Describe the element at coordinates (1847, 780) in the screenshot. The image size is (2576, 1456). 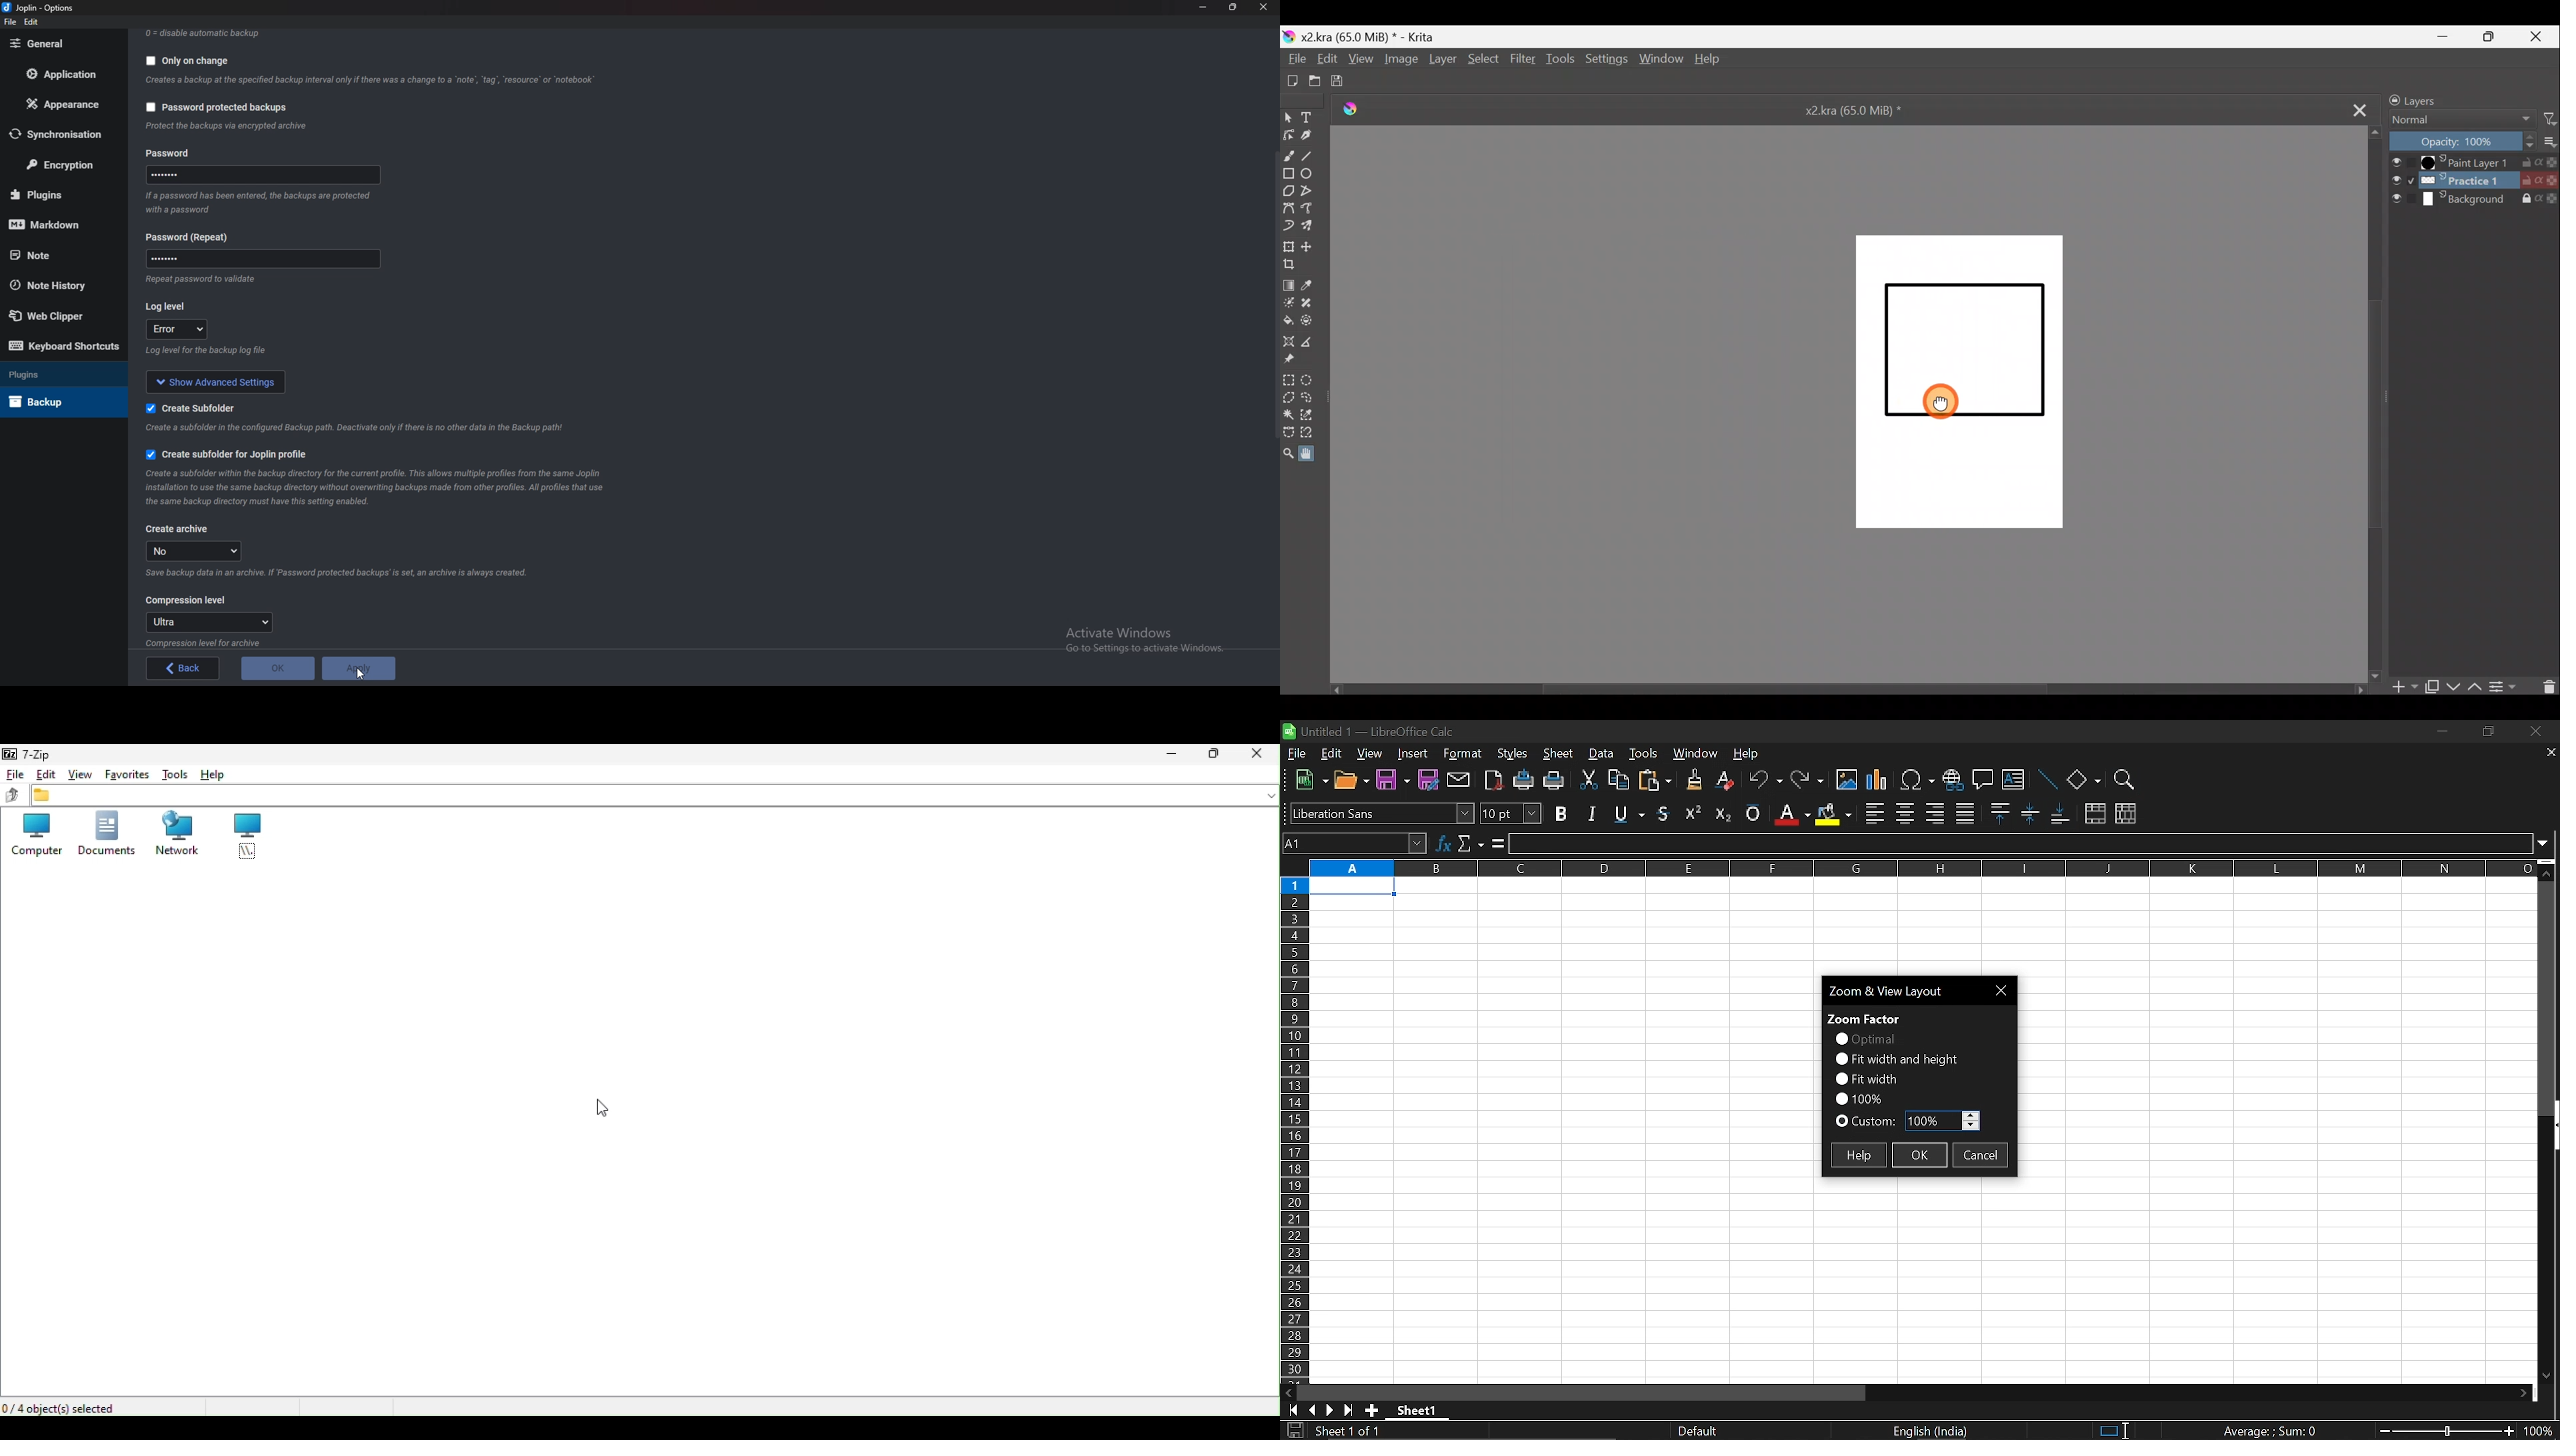
I see `insert image` at that location.